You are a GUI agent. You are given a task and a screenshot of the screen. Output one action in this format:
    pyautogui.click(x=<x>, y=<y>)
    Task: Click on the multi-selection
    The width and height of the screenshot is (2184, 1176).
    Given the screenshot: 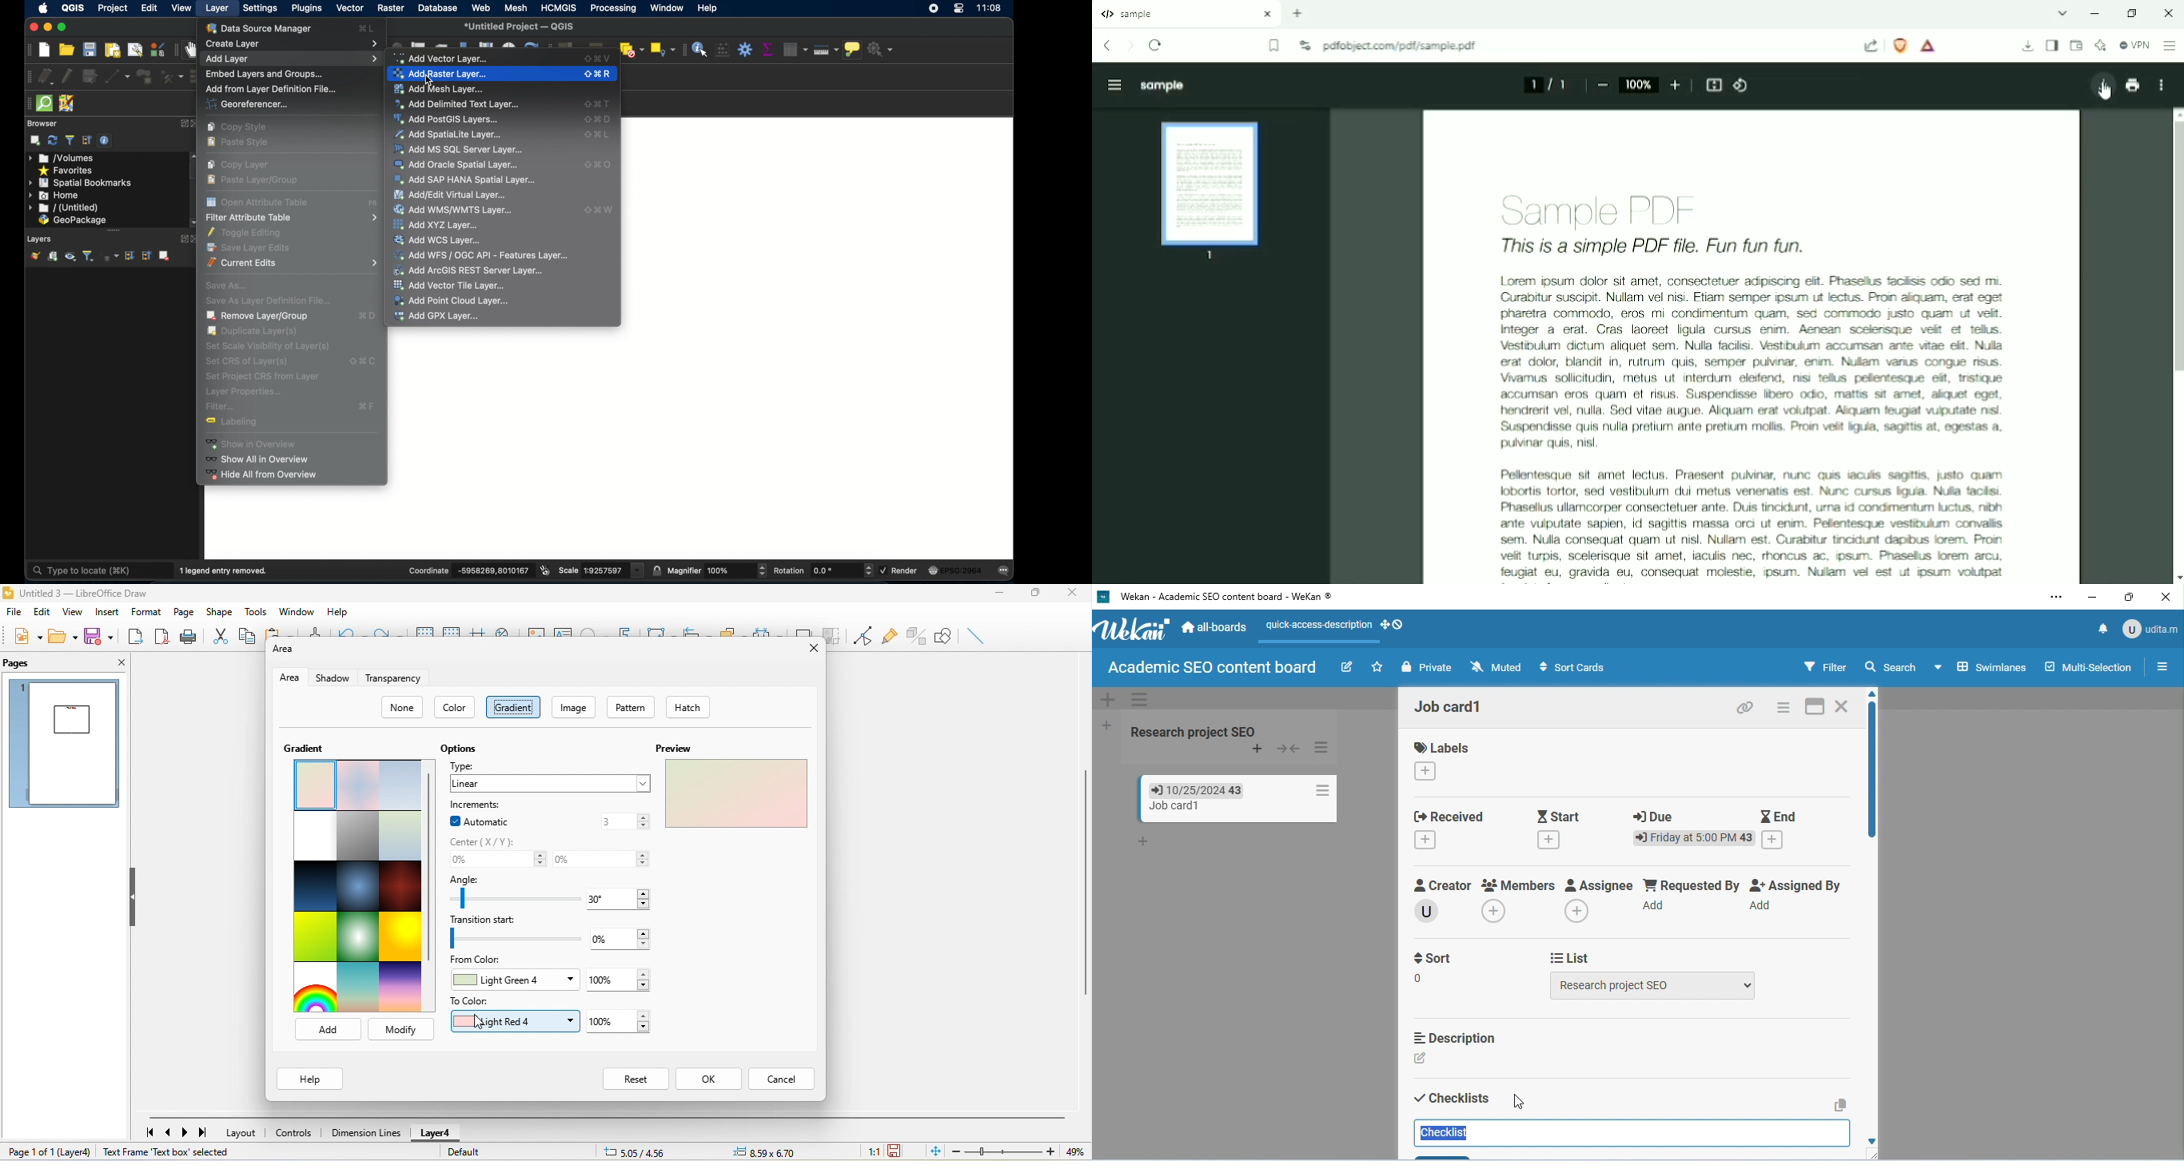 What is the action you would take?
    pyautogui.click(x=2088, y=665)
    